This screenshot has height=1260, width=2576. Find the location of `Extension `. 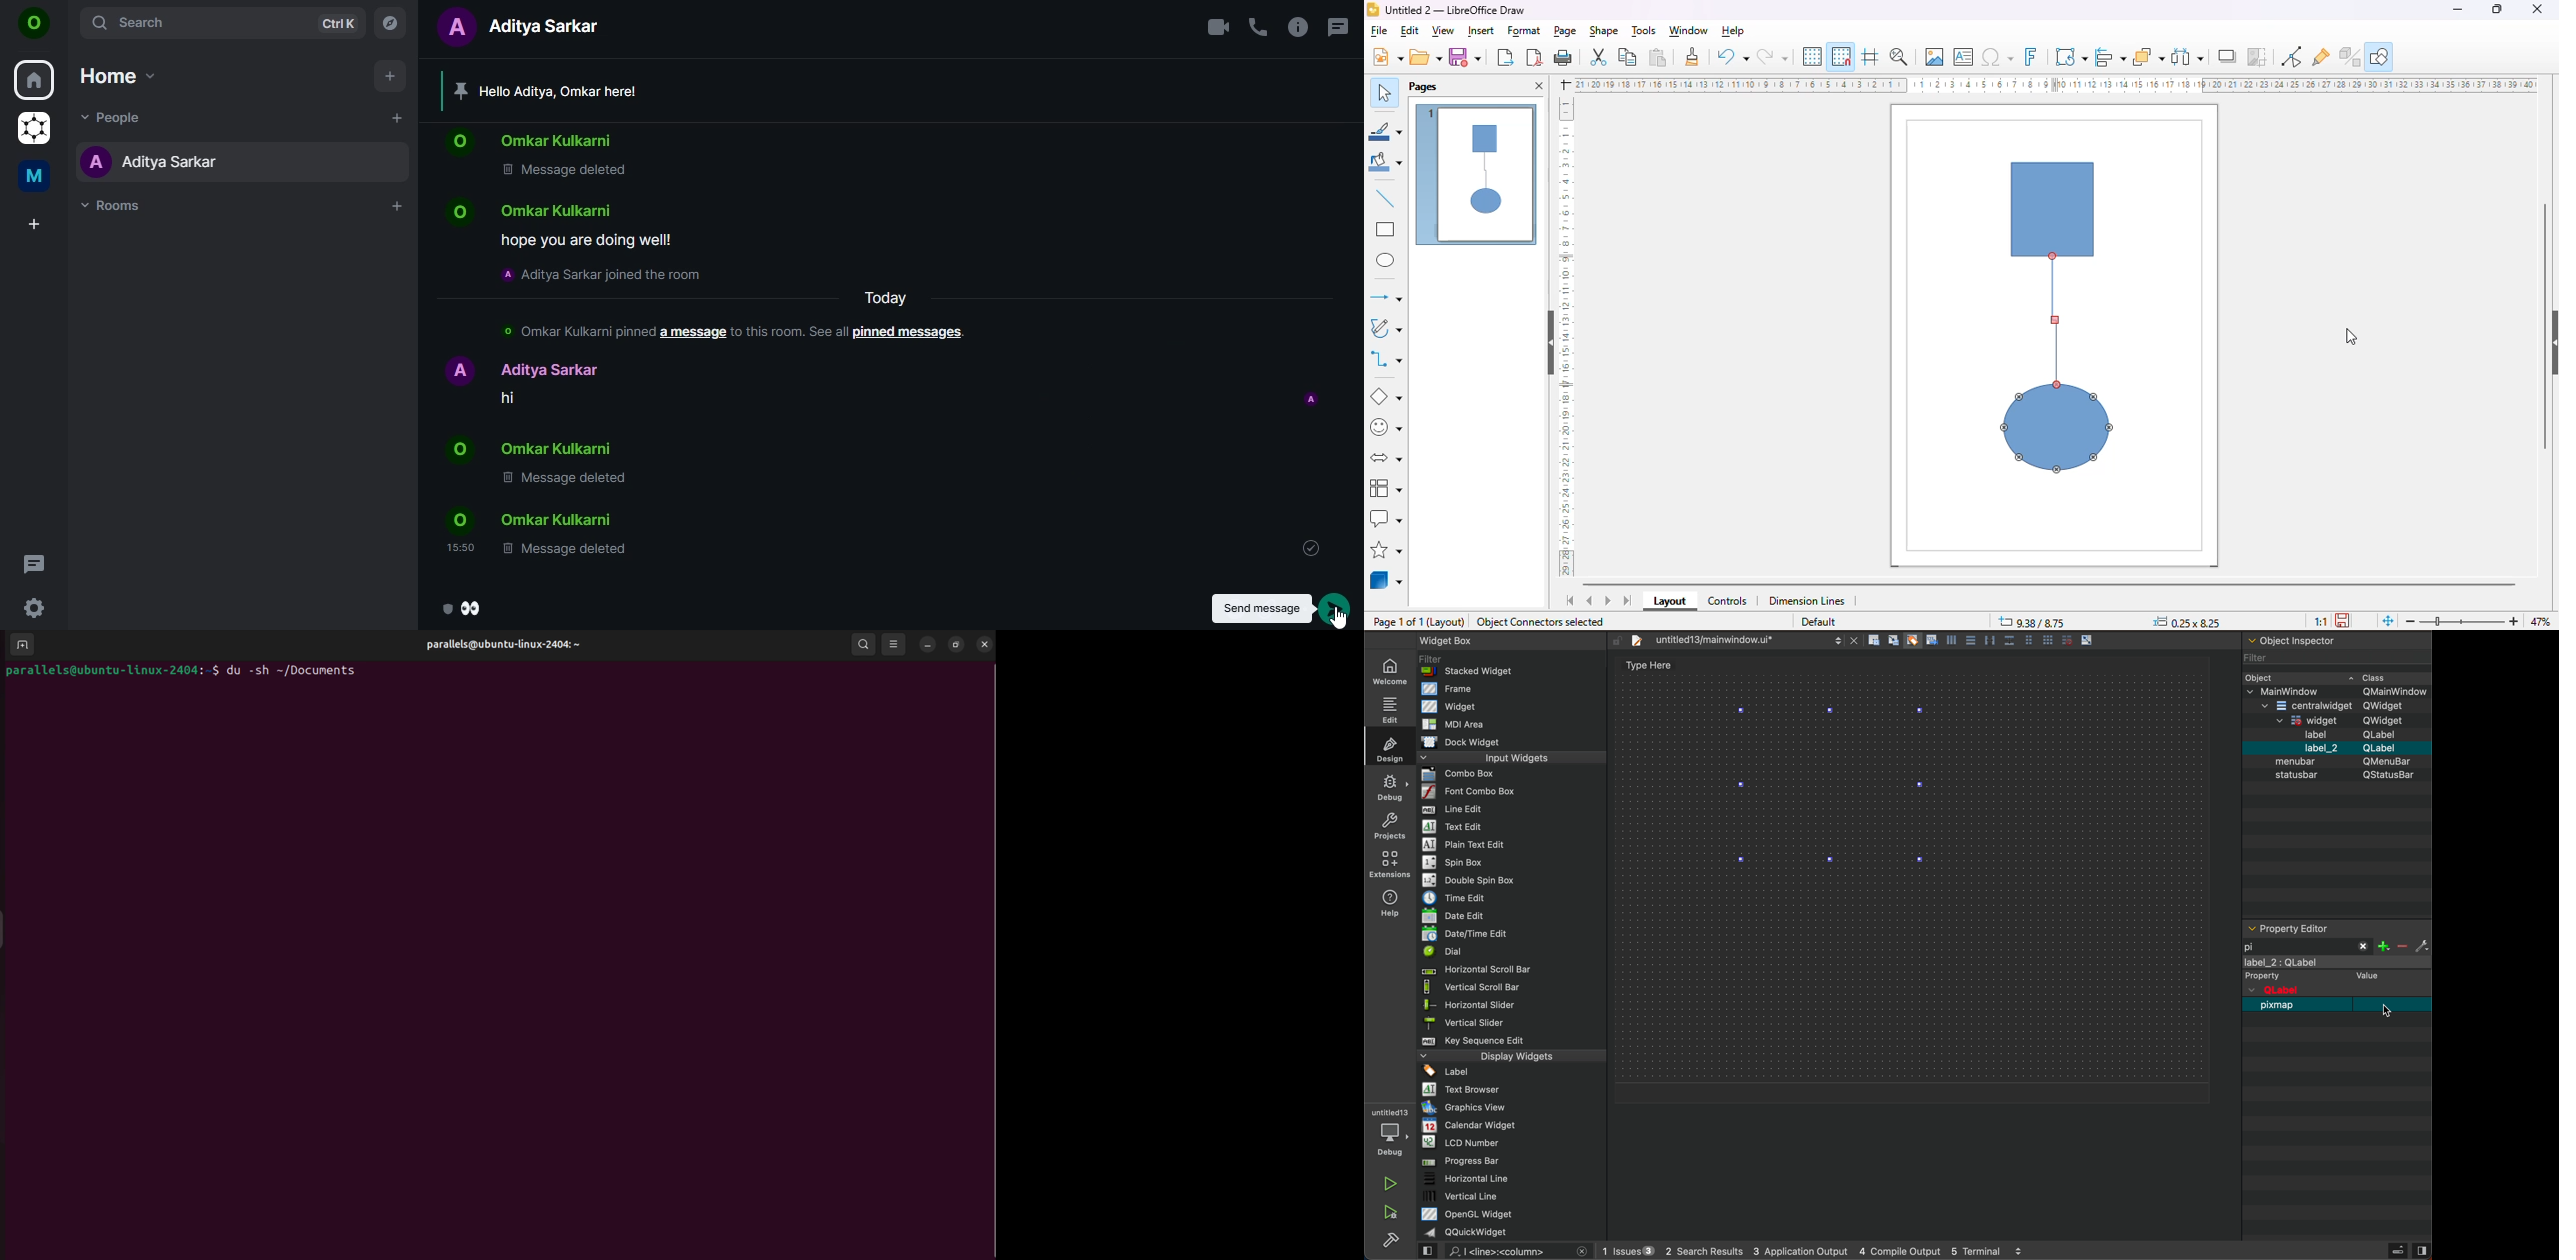

Extension  is located at coordinates (1390, 864).